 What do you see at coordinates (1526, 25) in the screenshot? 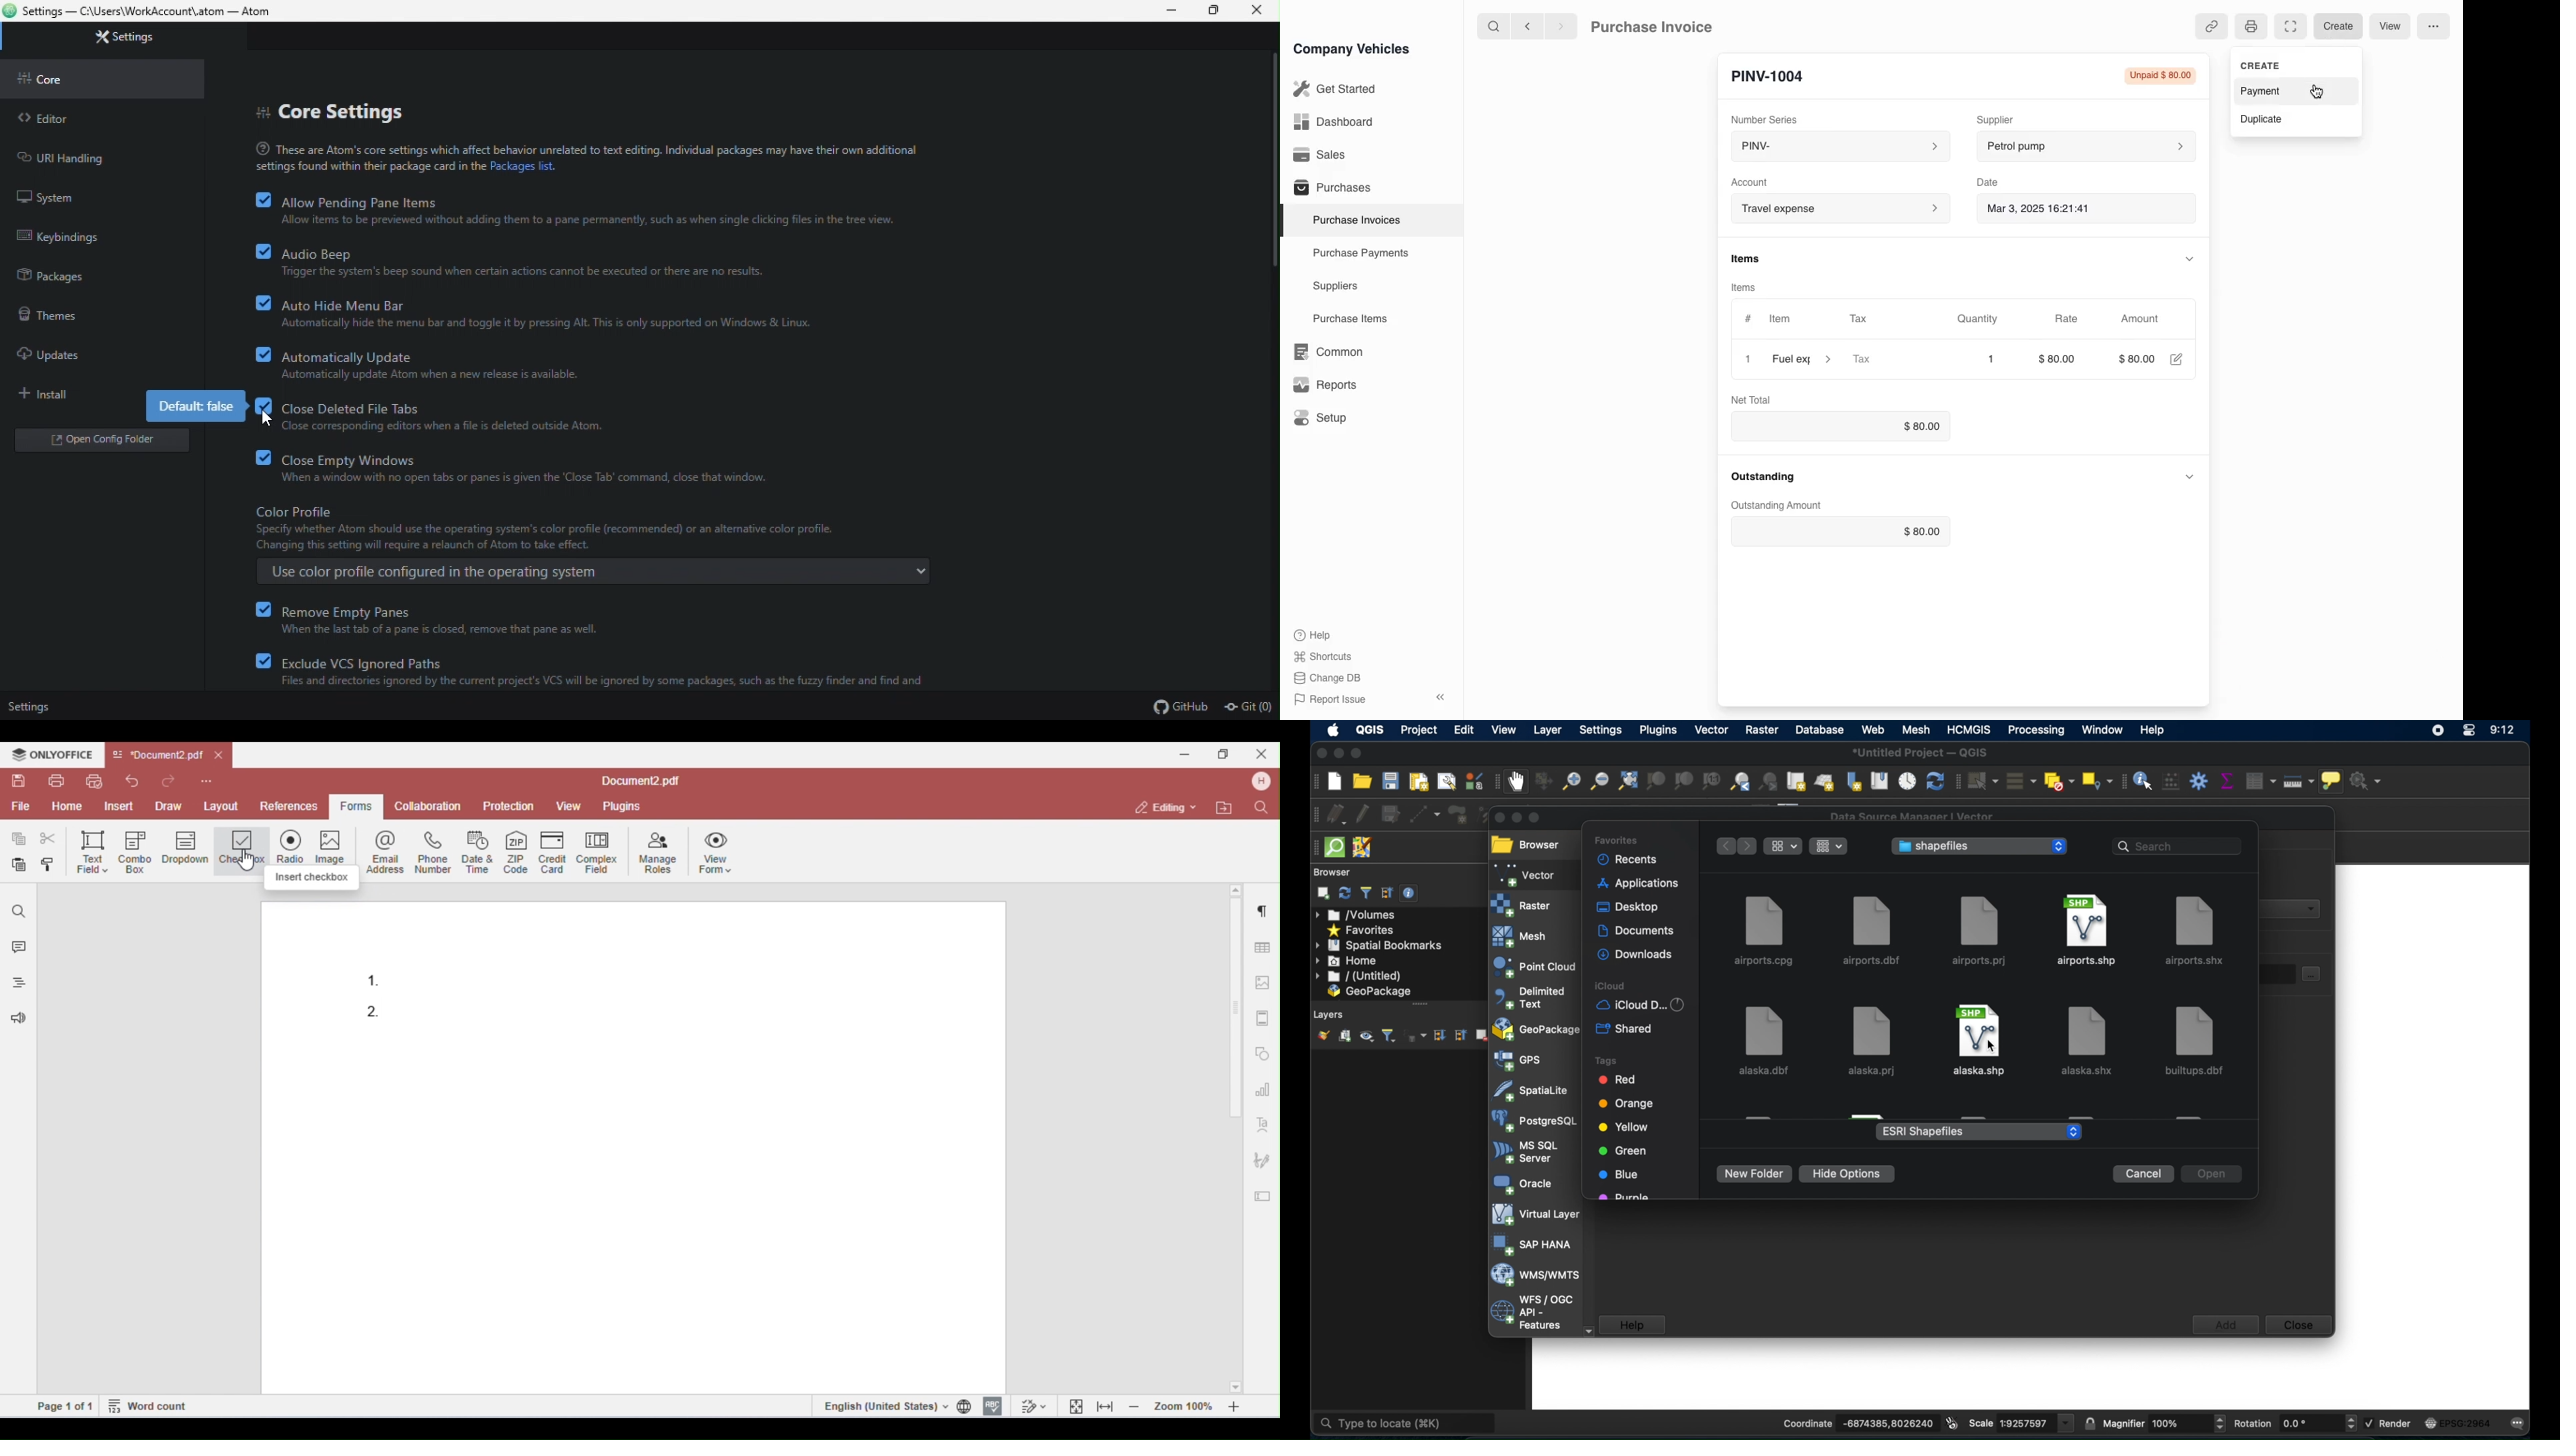
I see `previous` at bounding box center [1526, 25].